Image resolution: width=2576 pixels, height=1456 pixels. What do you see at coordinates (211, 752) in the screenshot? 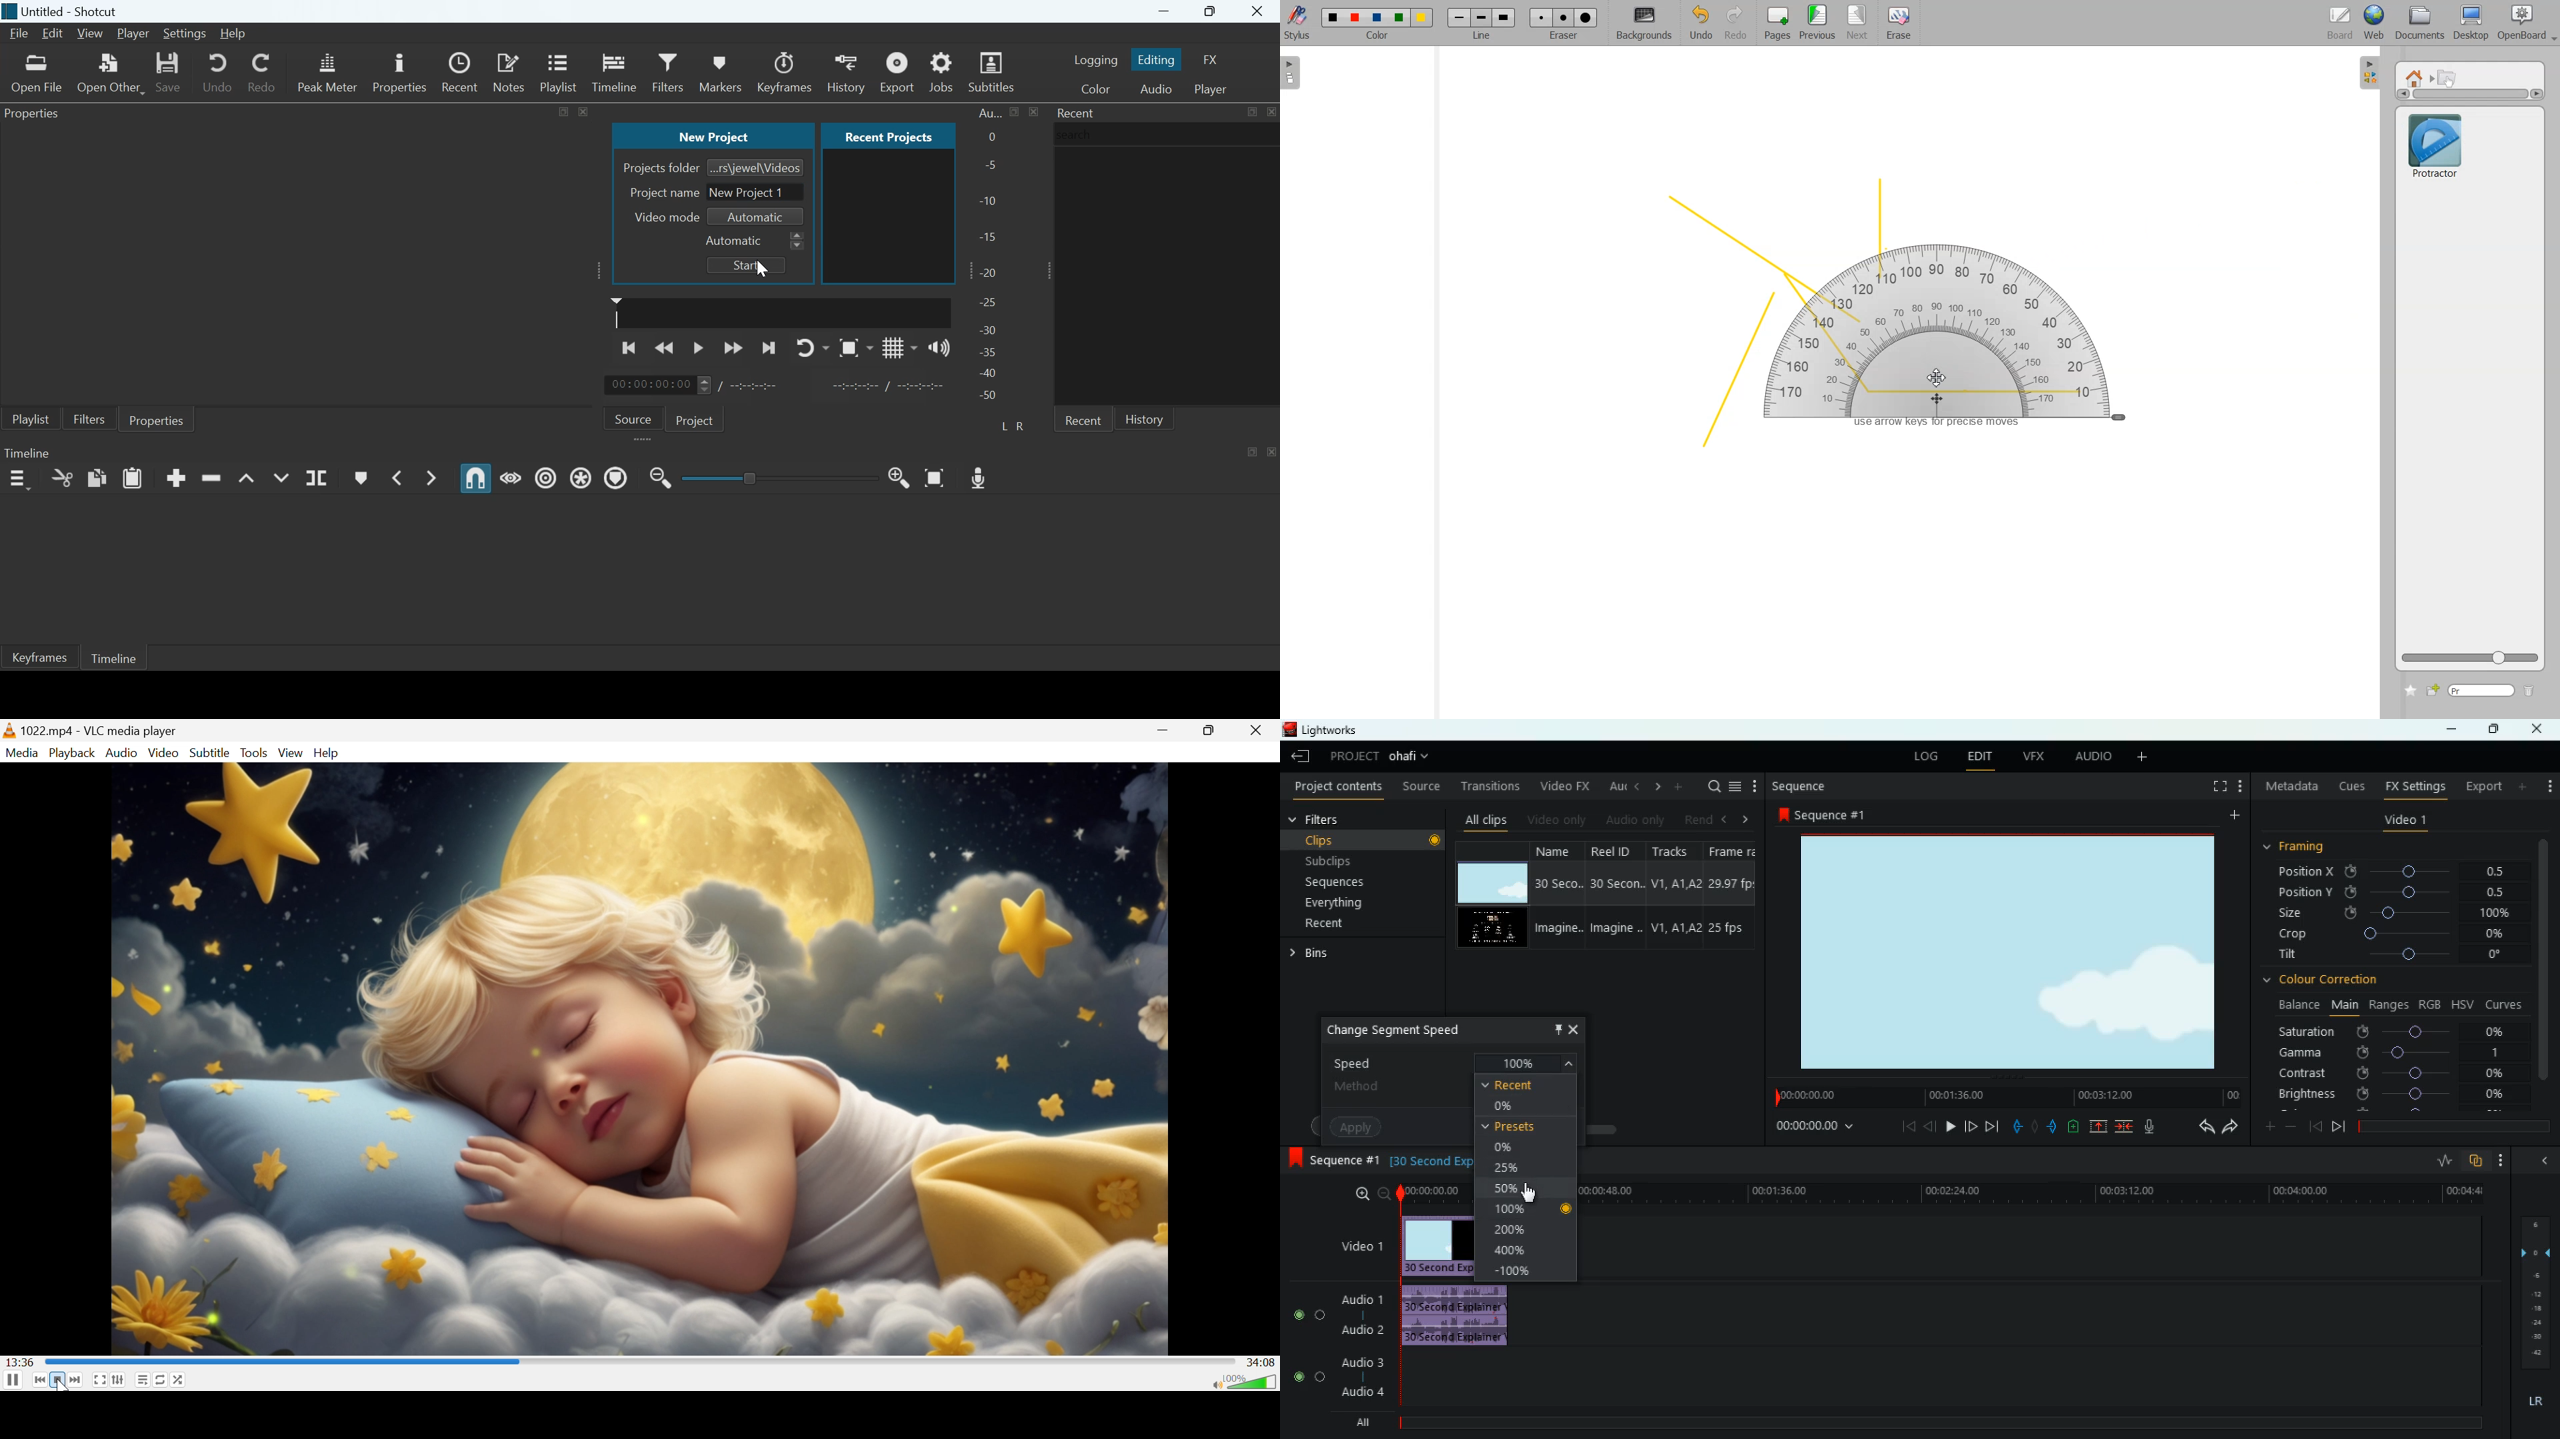
I see `Subtitle` at bounding box center [211, 752].